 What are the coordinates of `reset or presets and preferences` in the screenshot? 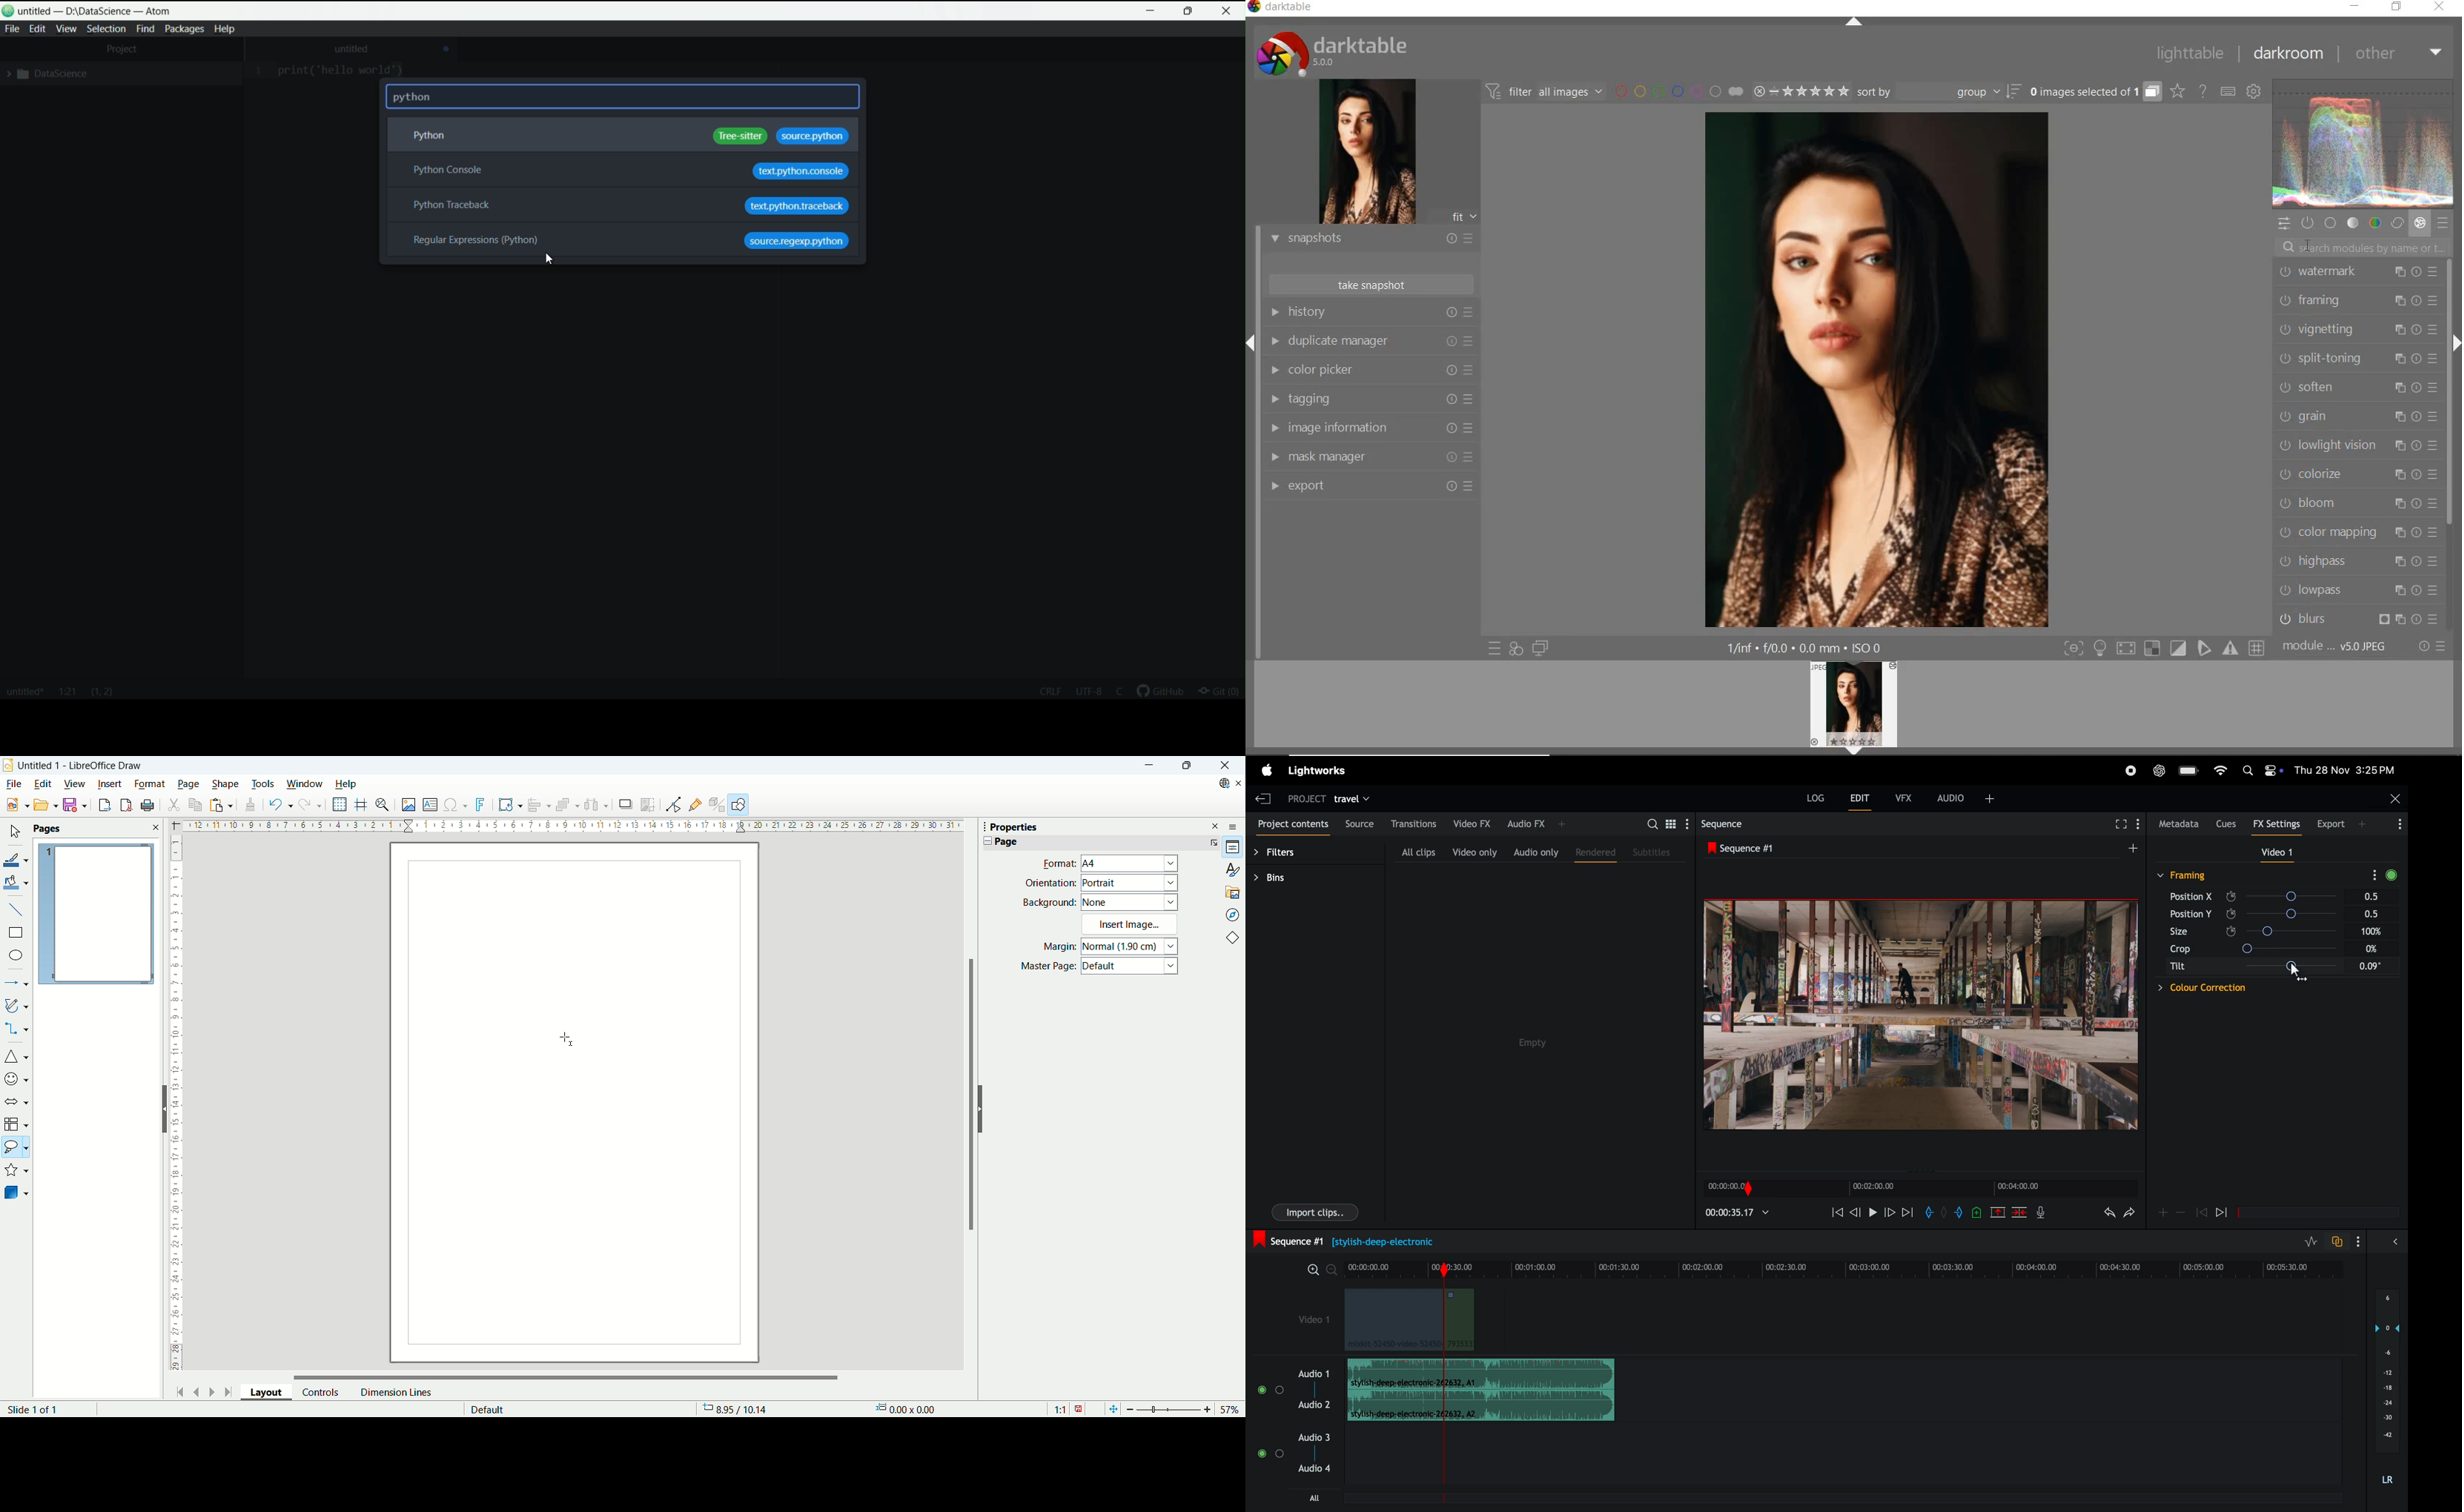 It's located at (2433, 647).